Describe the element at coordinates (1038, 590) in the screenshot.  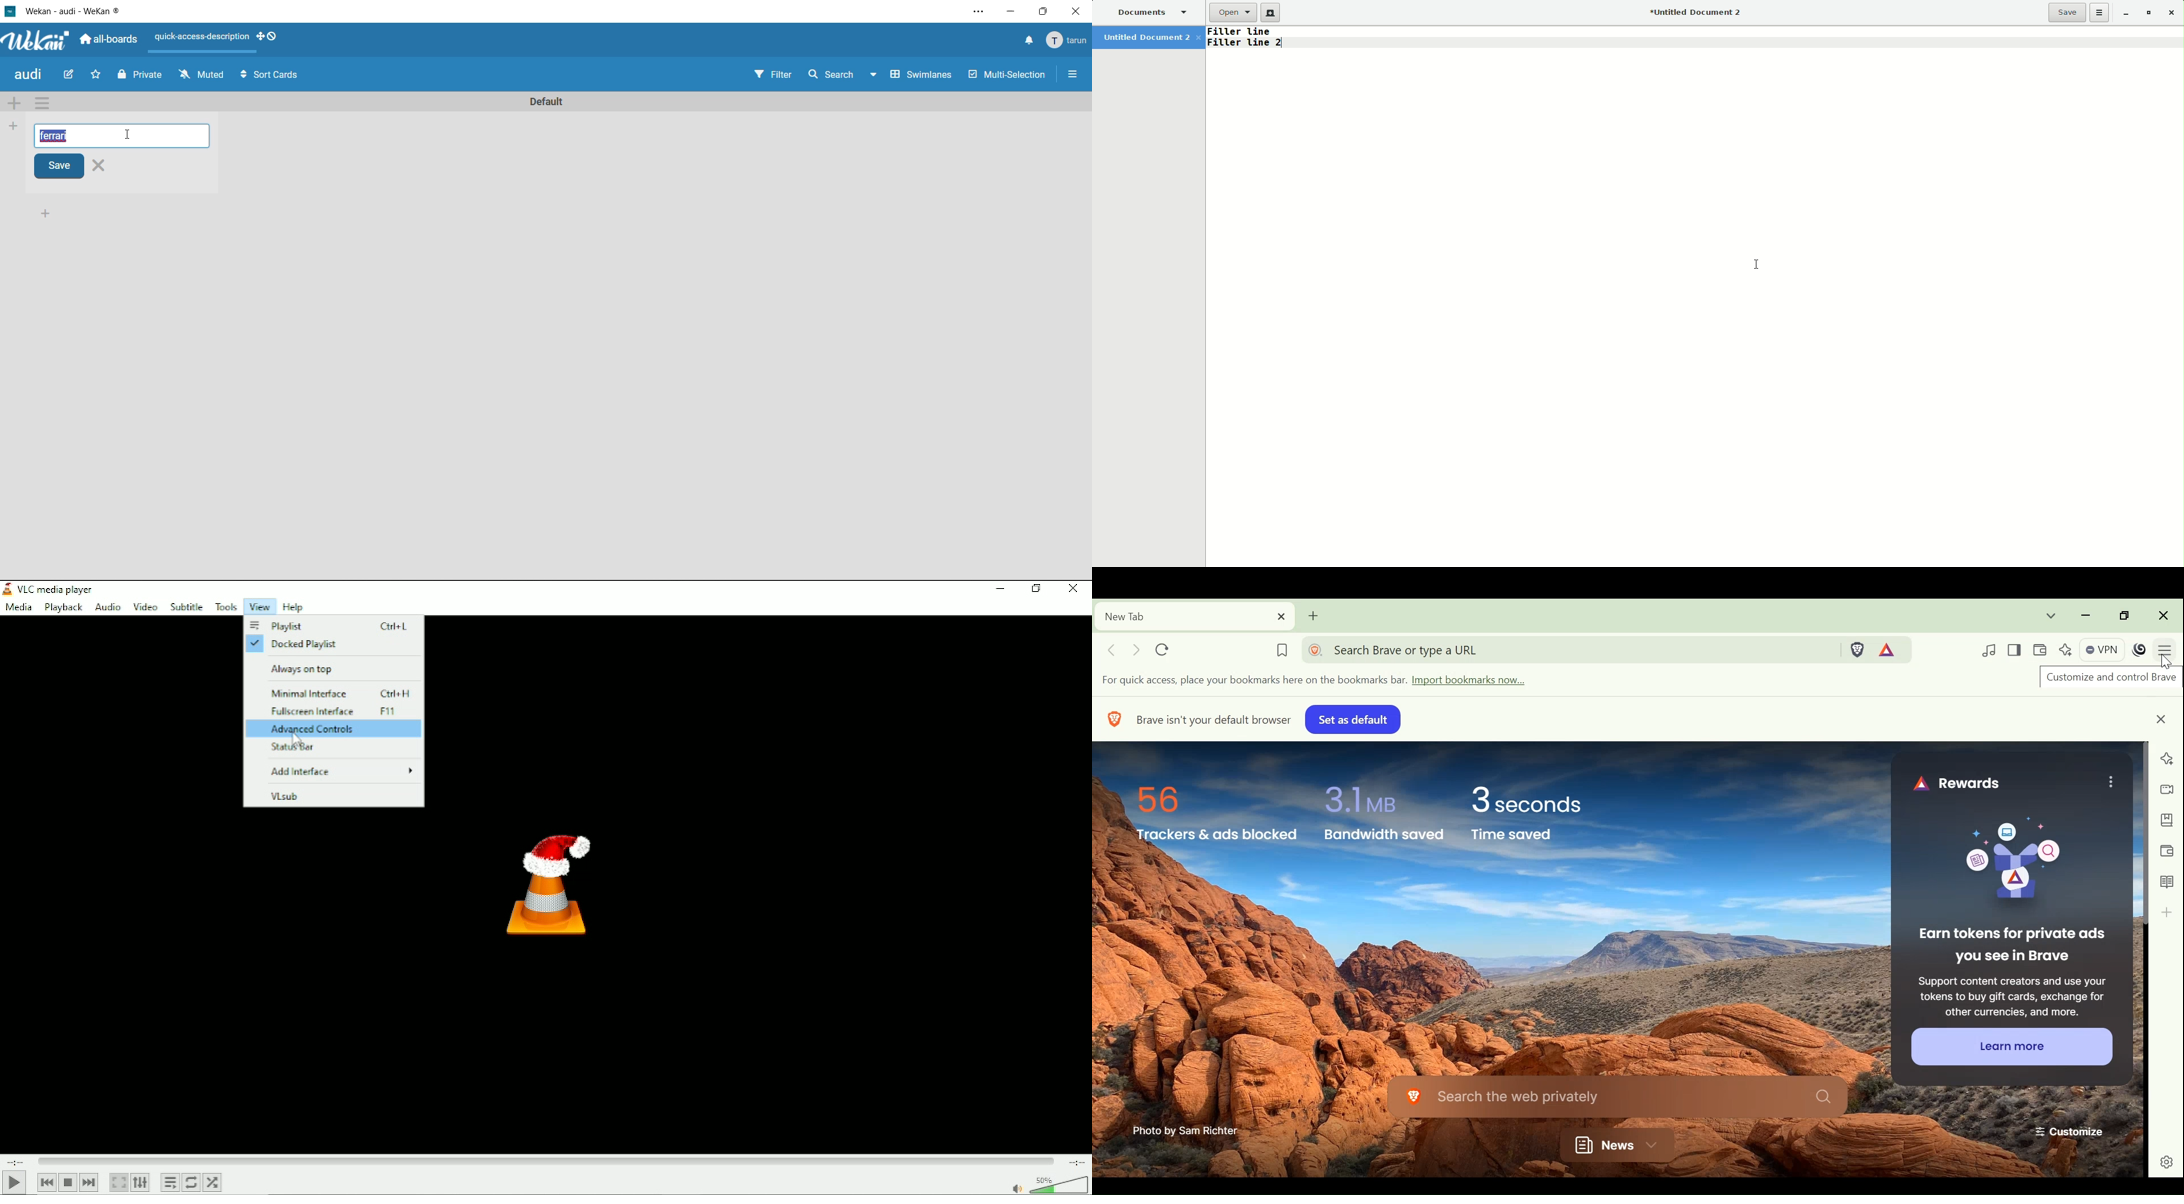
I see `Restore down` at that location.